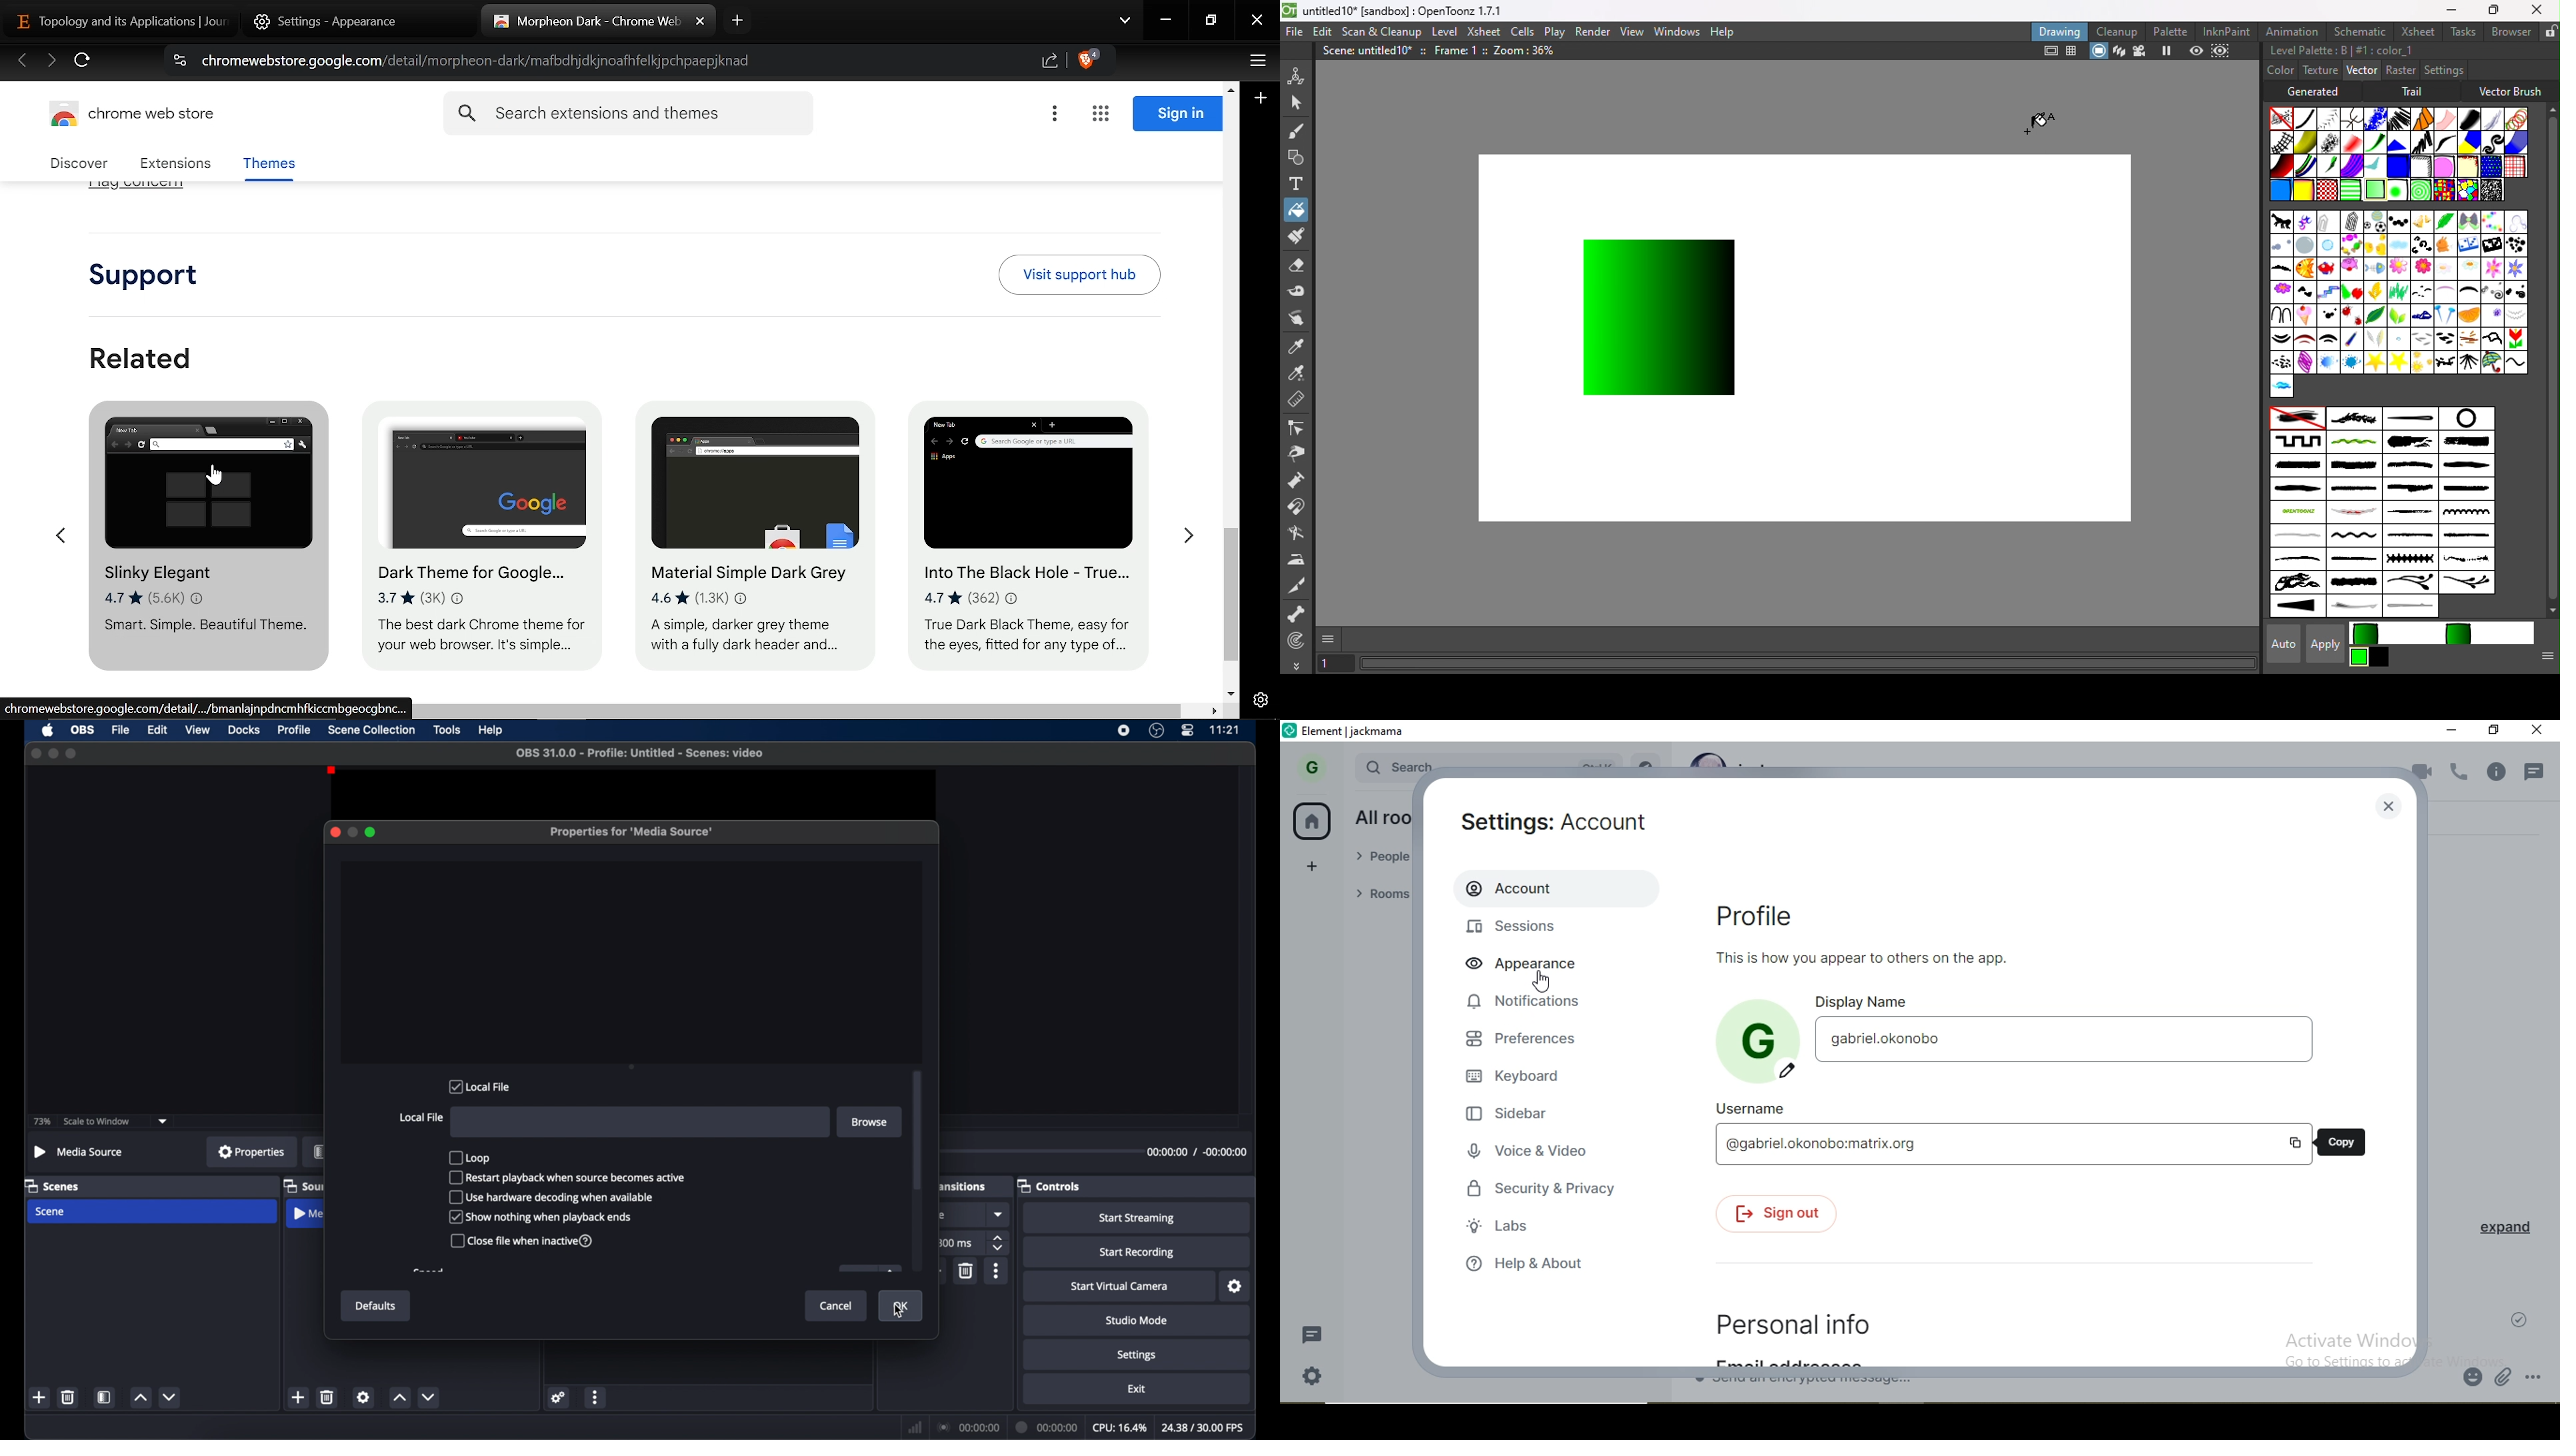 The width and height of the screenshot is (2576, 1456). Describe the element at coordinates (1529, 1152) in the screenshot. I see `voice & video` at that location.